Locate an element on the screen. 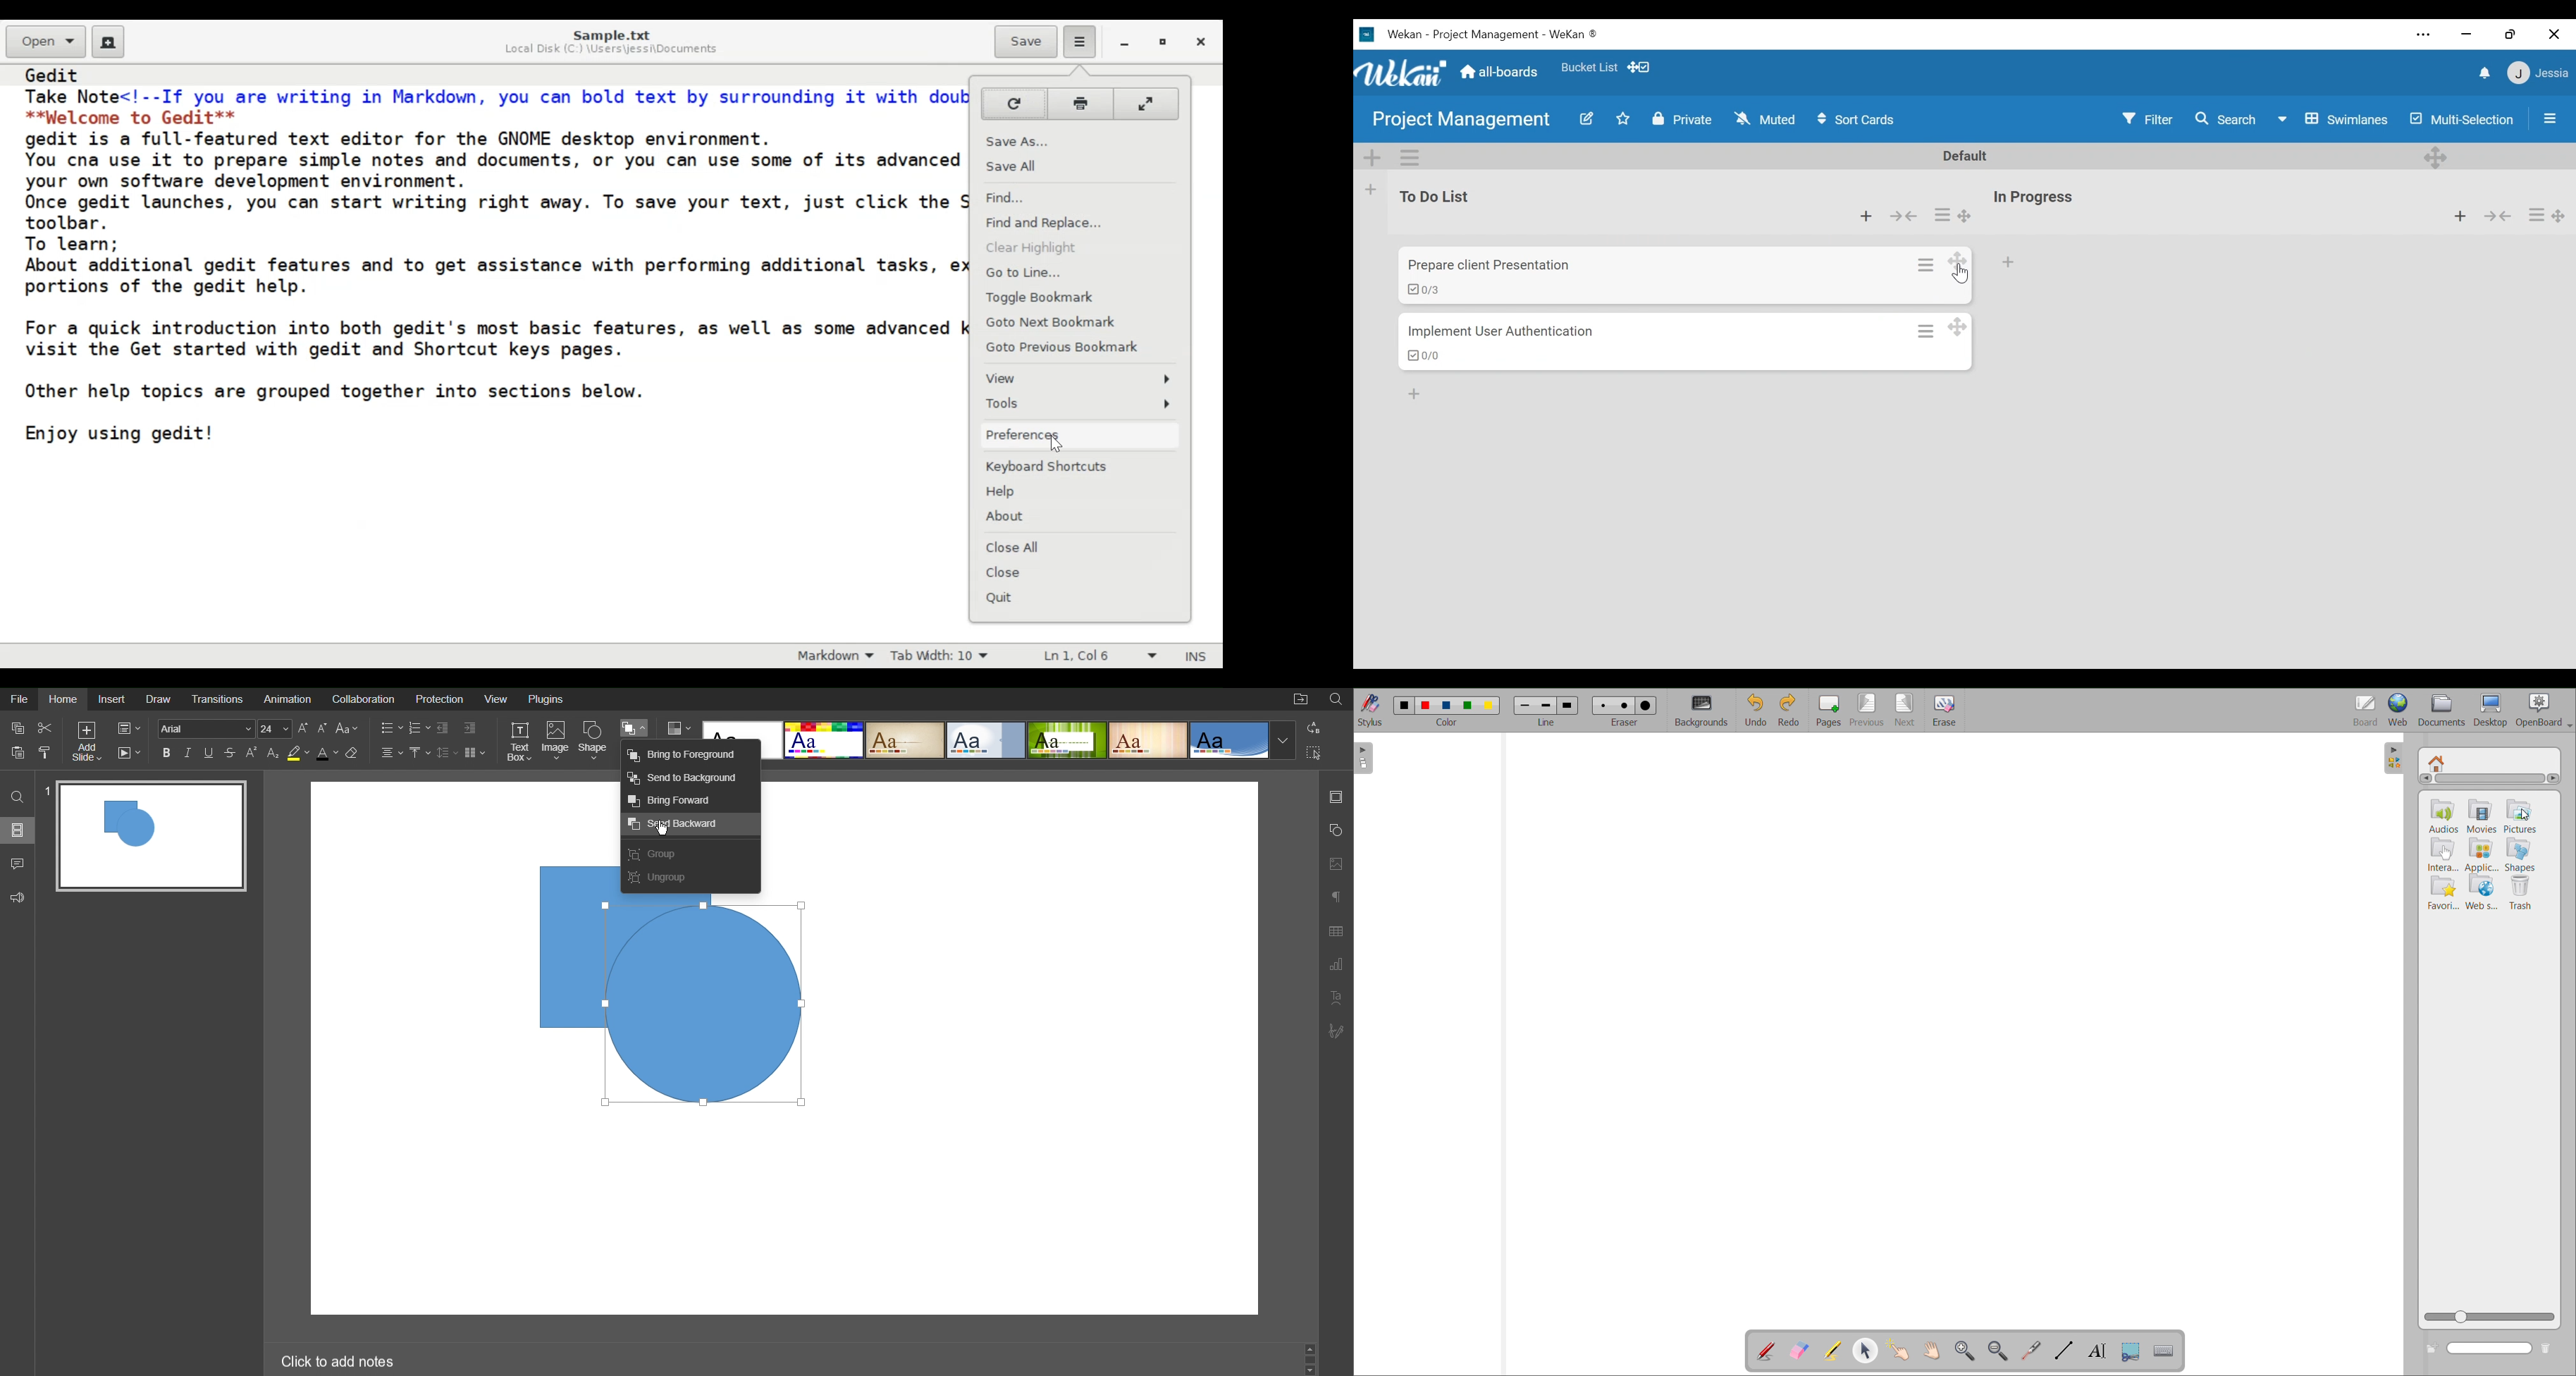 This screenshot has height=1400, width=2576. Send backward is located at coordinates (691, 825).